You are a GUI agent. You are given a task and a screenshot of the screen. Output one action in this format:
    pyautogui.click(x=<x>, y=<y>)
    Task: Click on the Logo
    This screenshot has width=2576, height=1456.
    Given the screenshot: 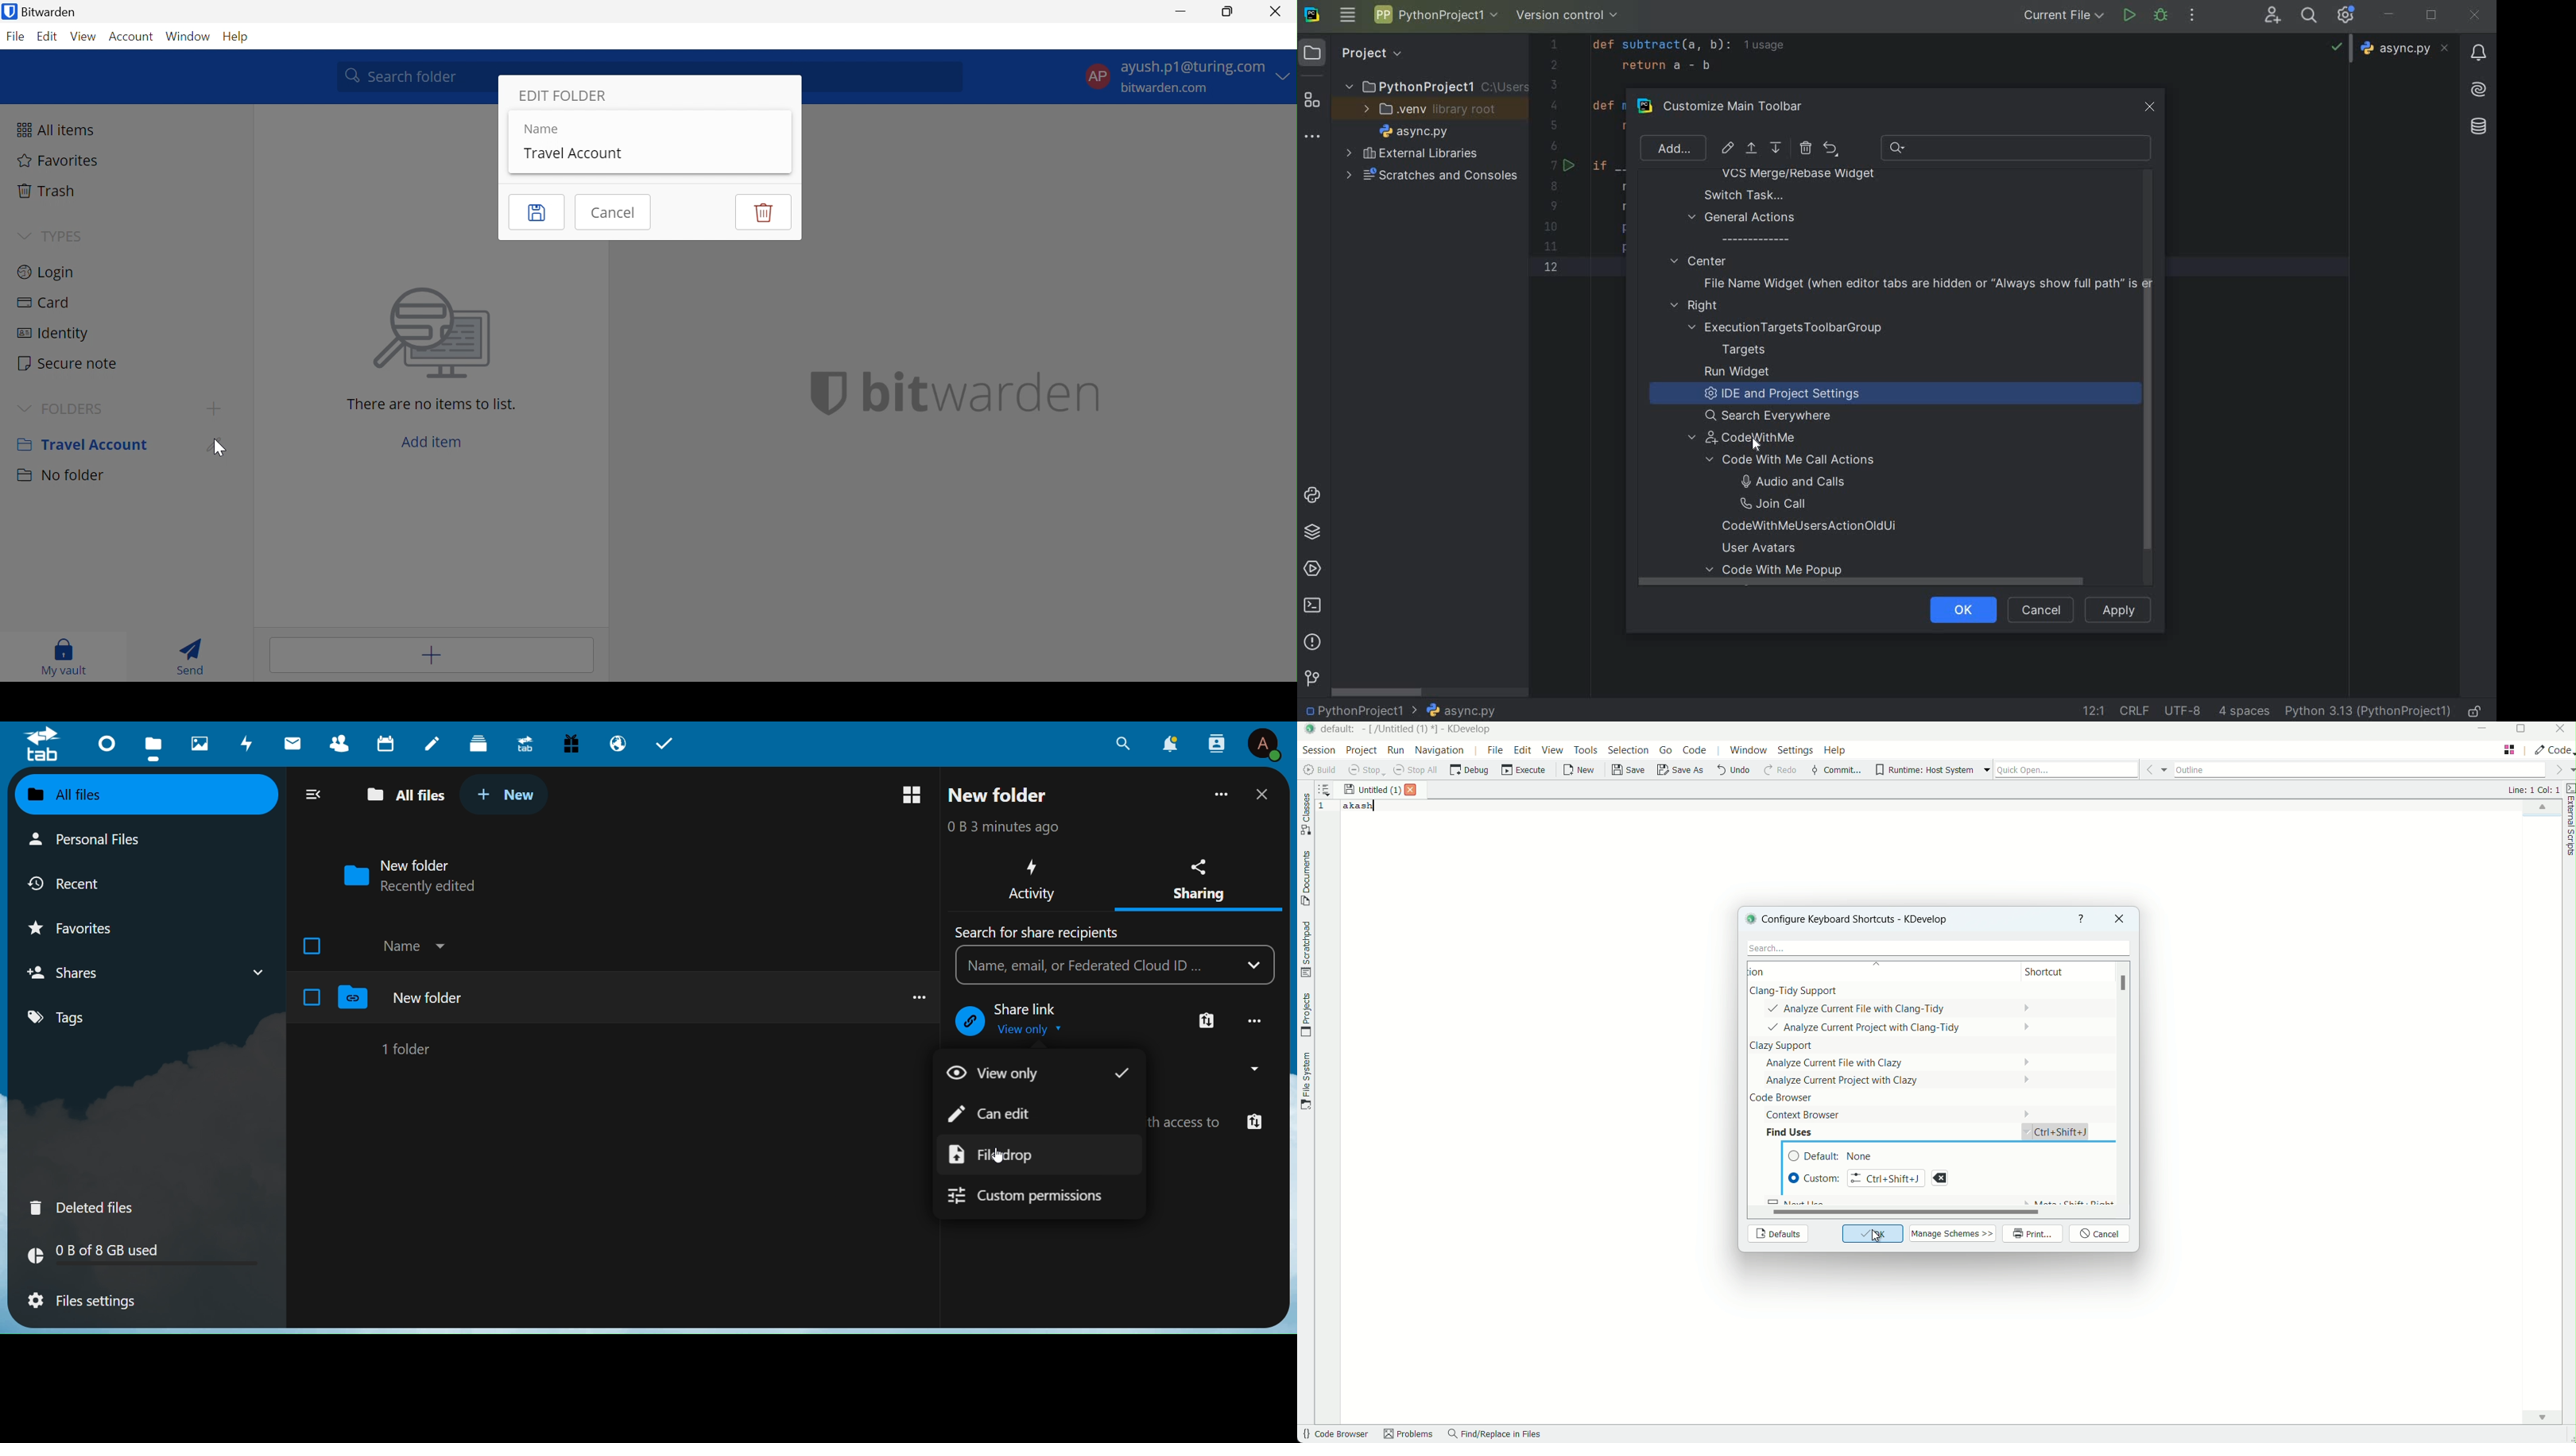 What is the action you would take?
    pyautogui.click(x=43, y=746)
    